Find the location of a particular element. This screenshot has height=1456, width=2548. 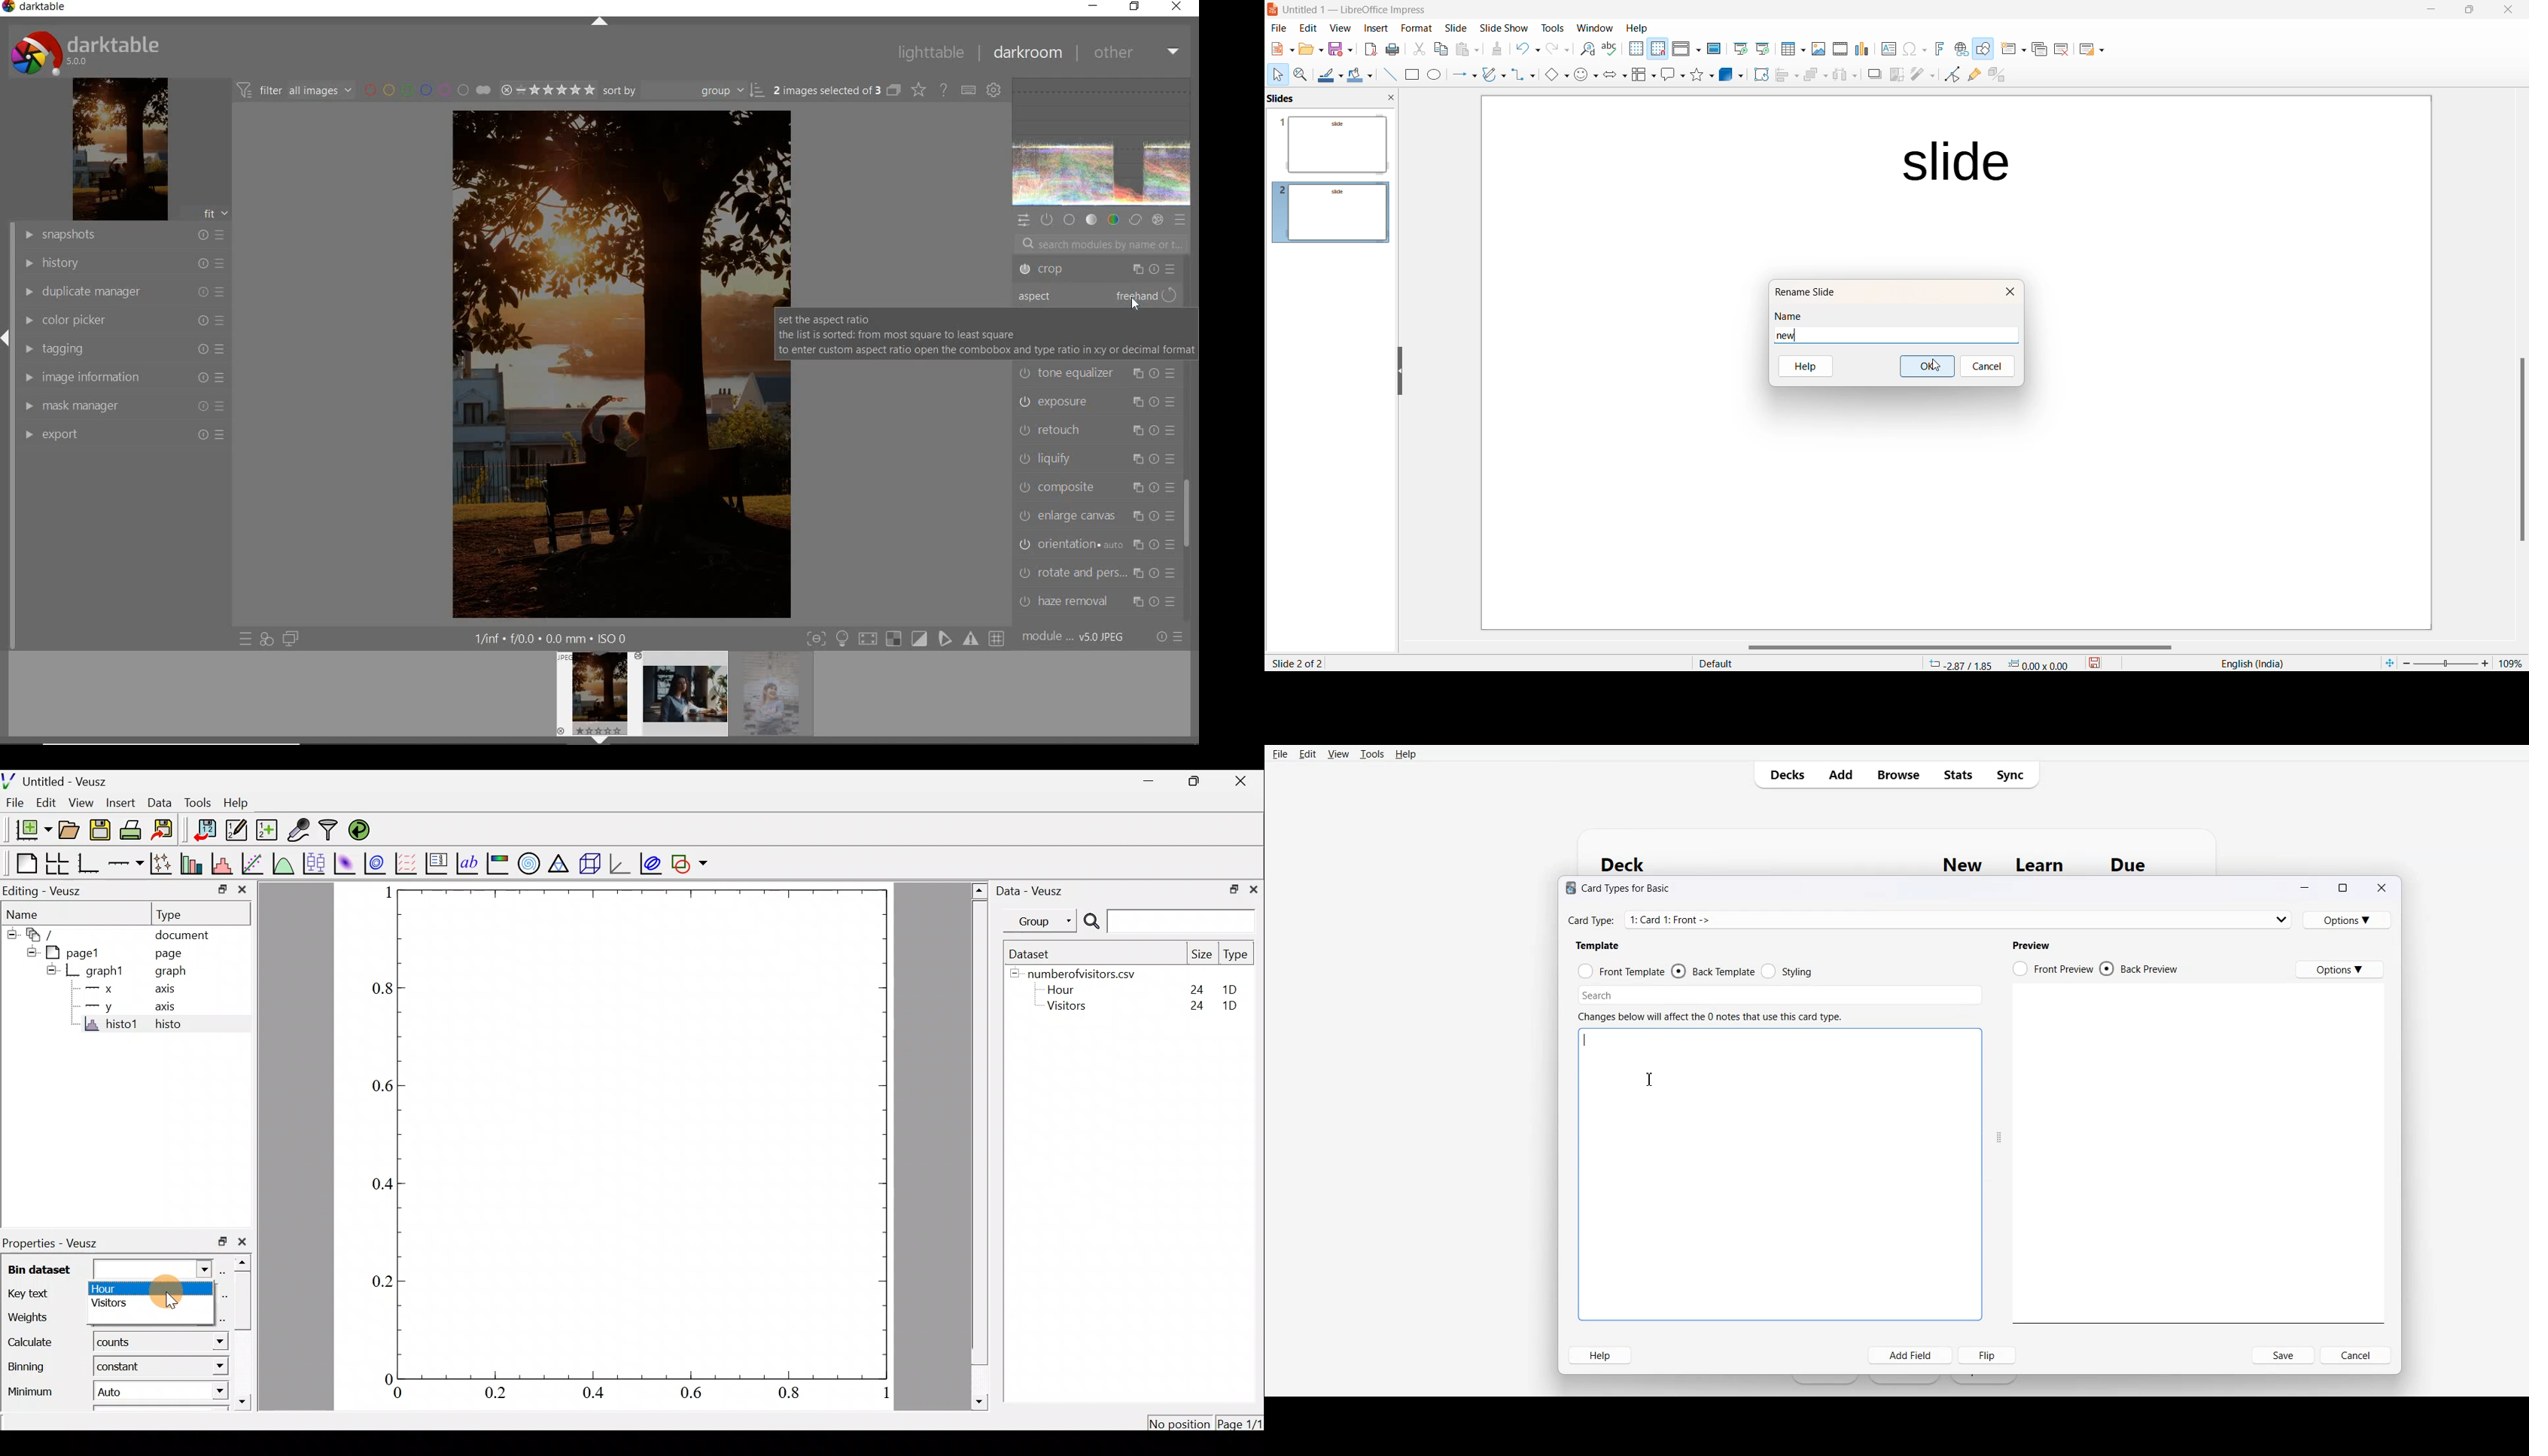

Help is located at coordinates (1405, 754).